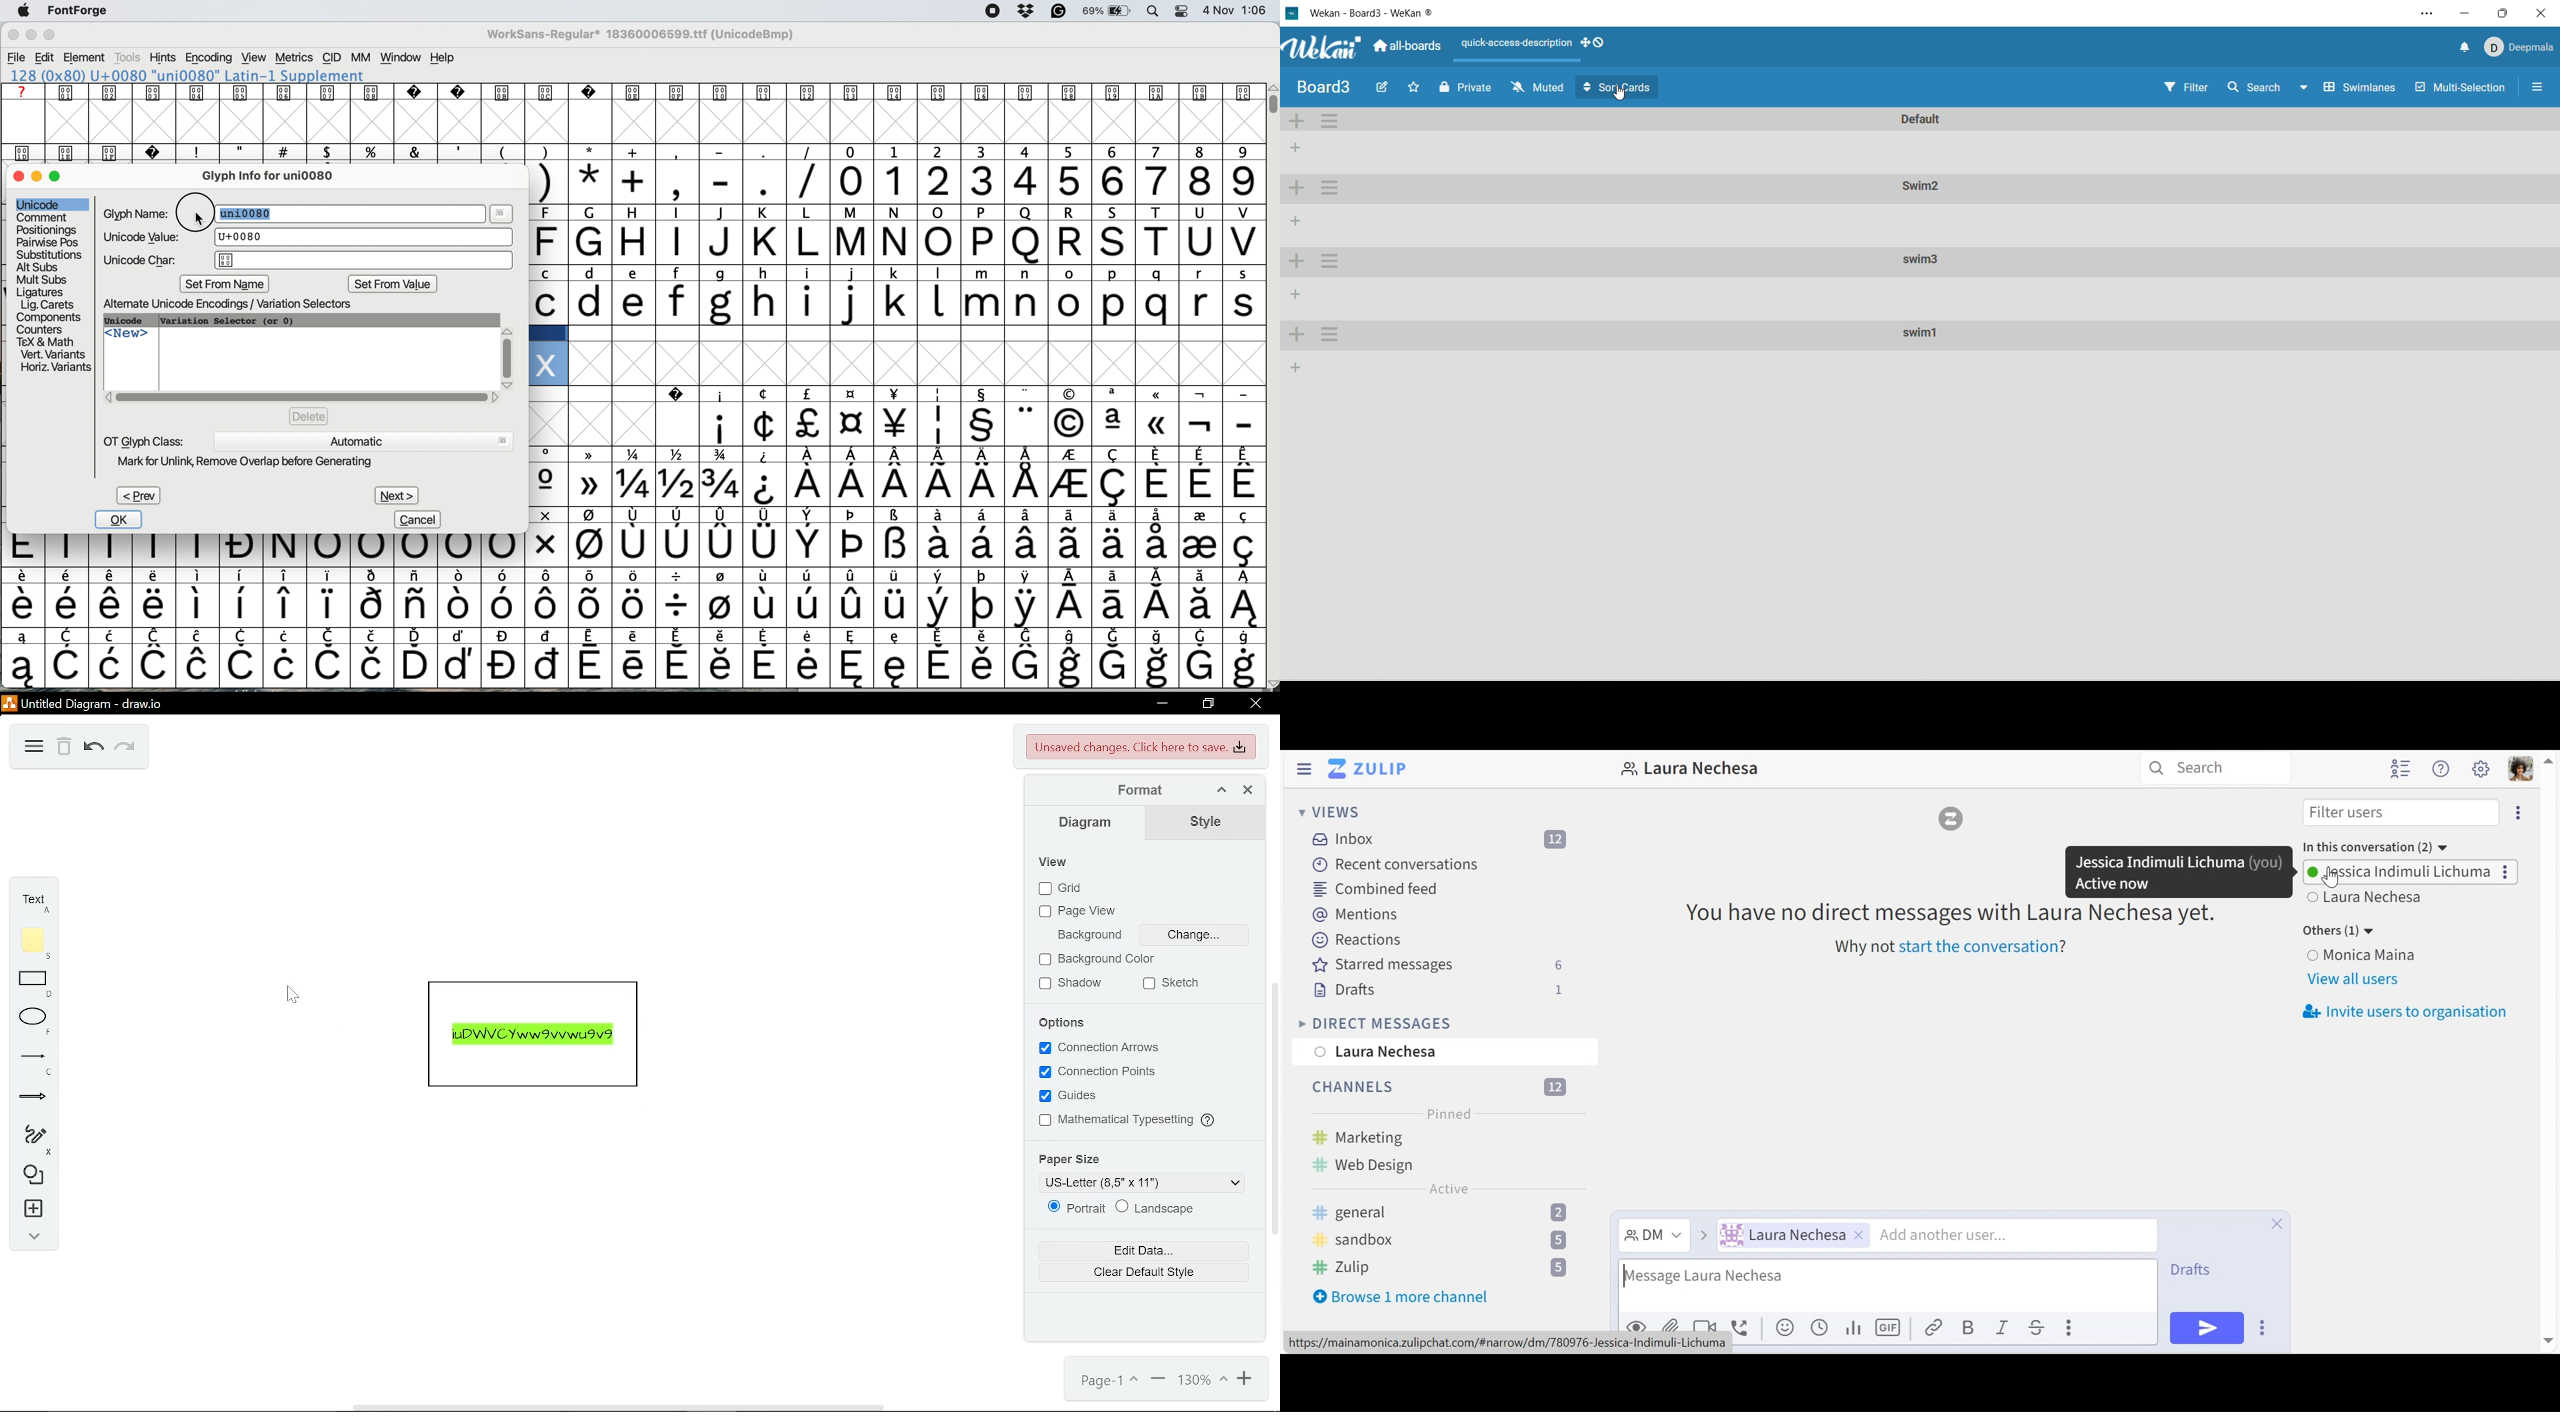 The width and height of the screenshot is (2576, 1428). What do you see at coordinates (1435, 1087) in the screenshot?
I see `channels` at bounding box center [1435, 1087].